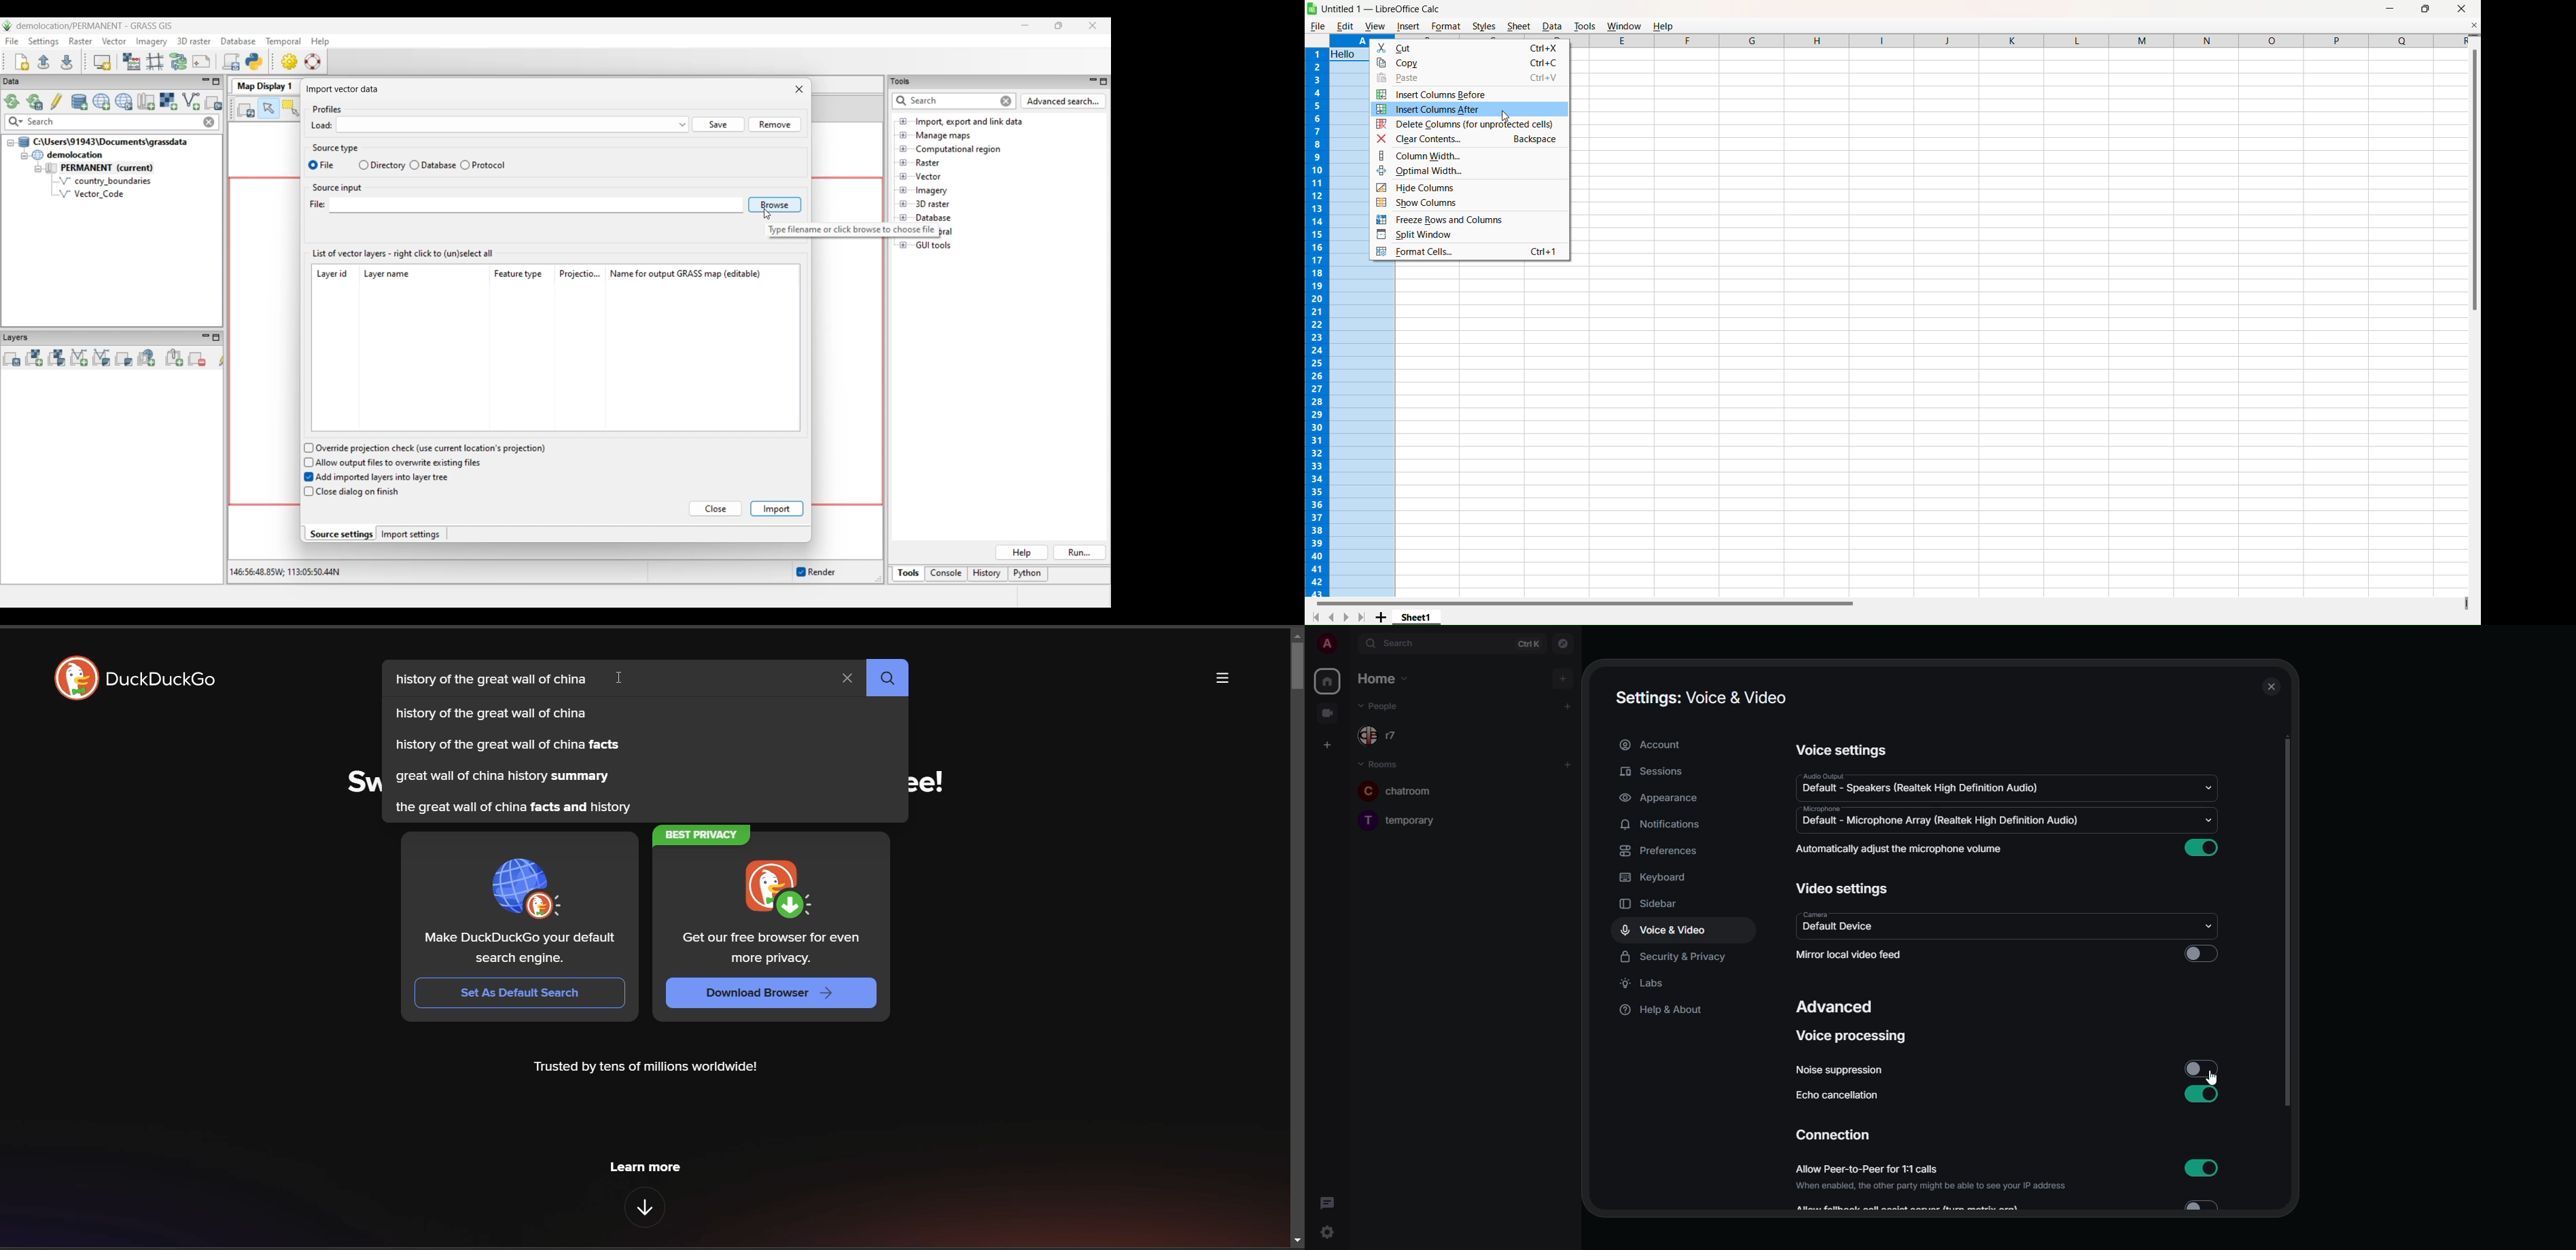 This screenshot has width=2576, height=1260. Describe the element at coordinates (1529, 644) in the screenshot. I see `ctrl K` at that location.